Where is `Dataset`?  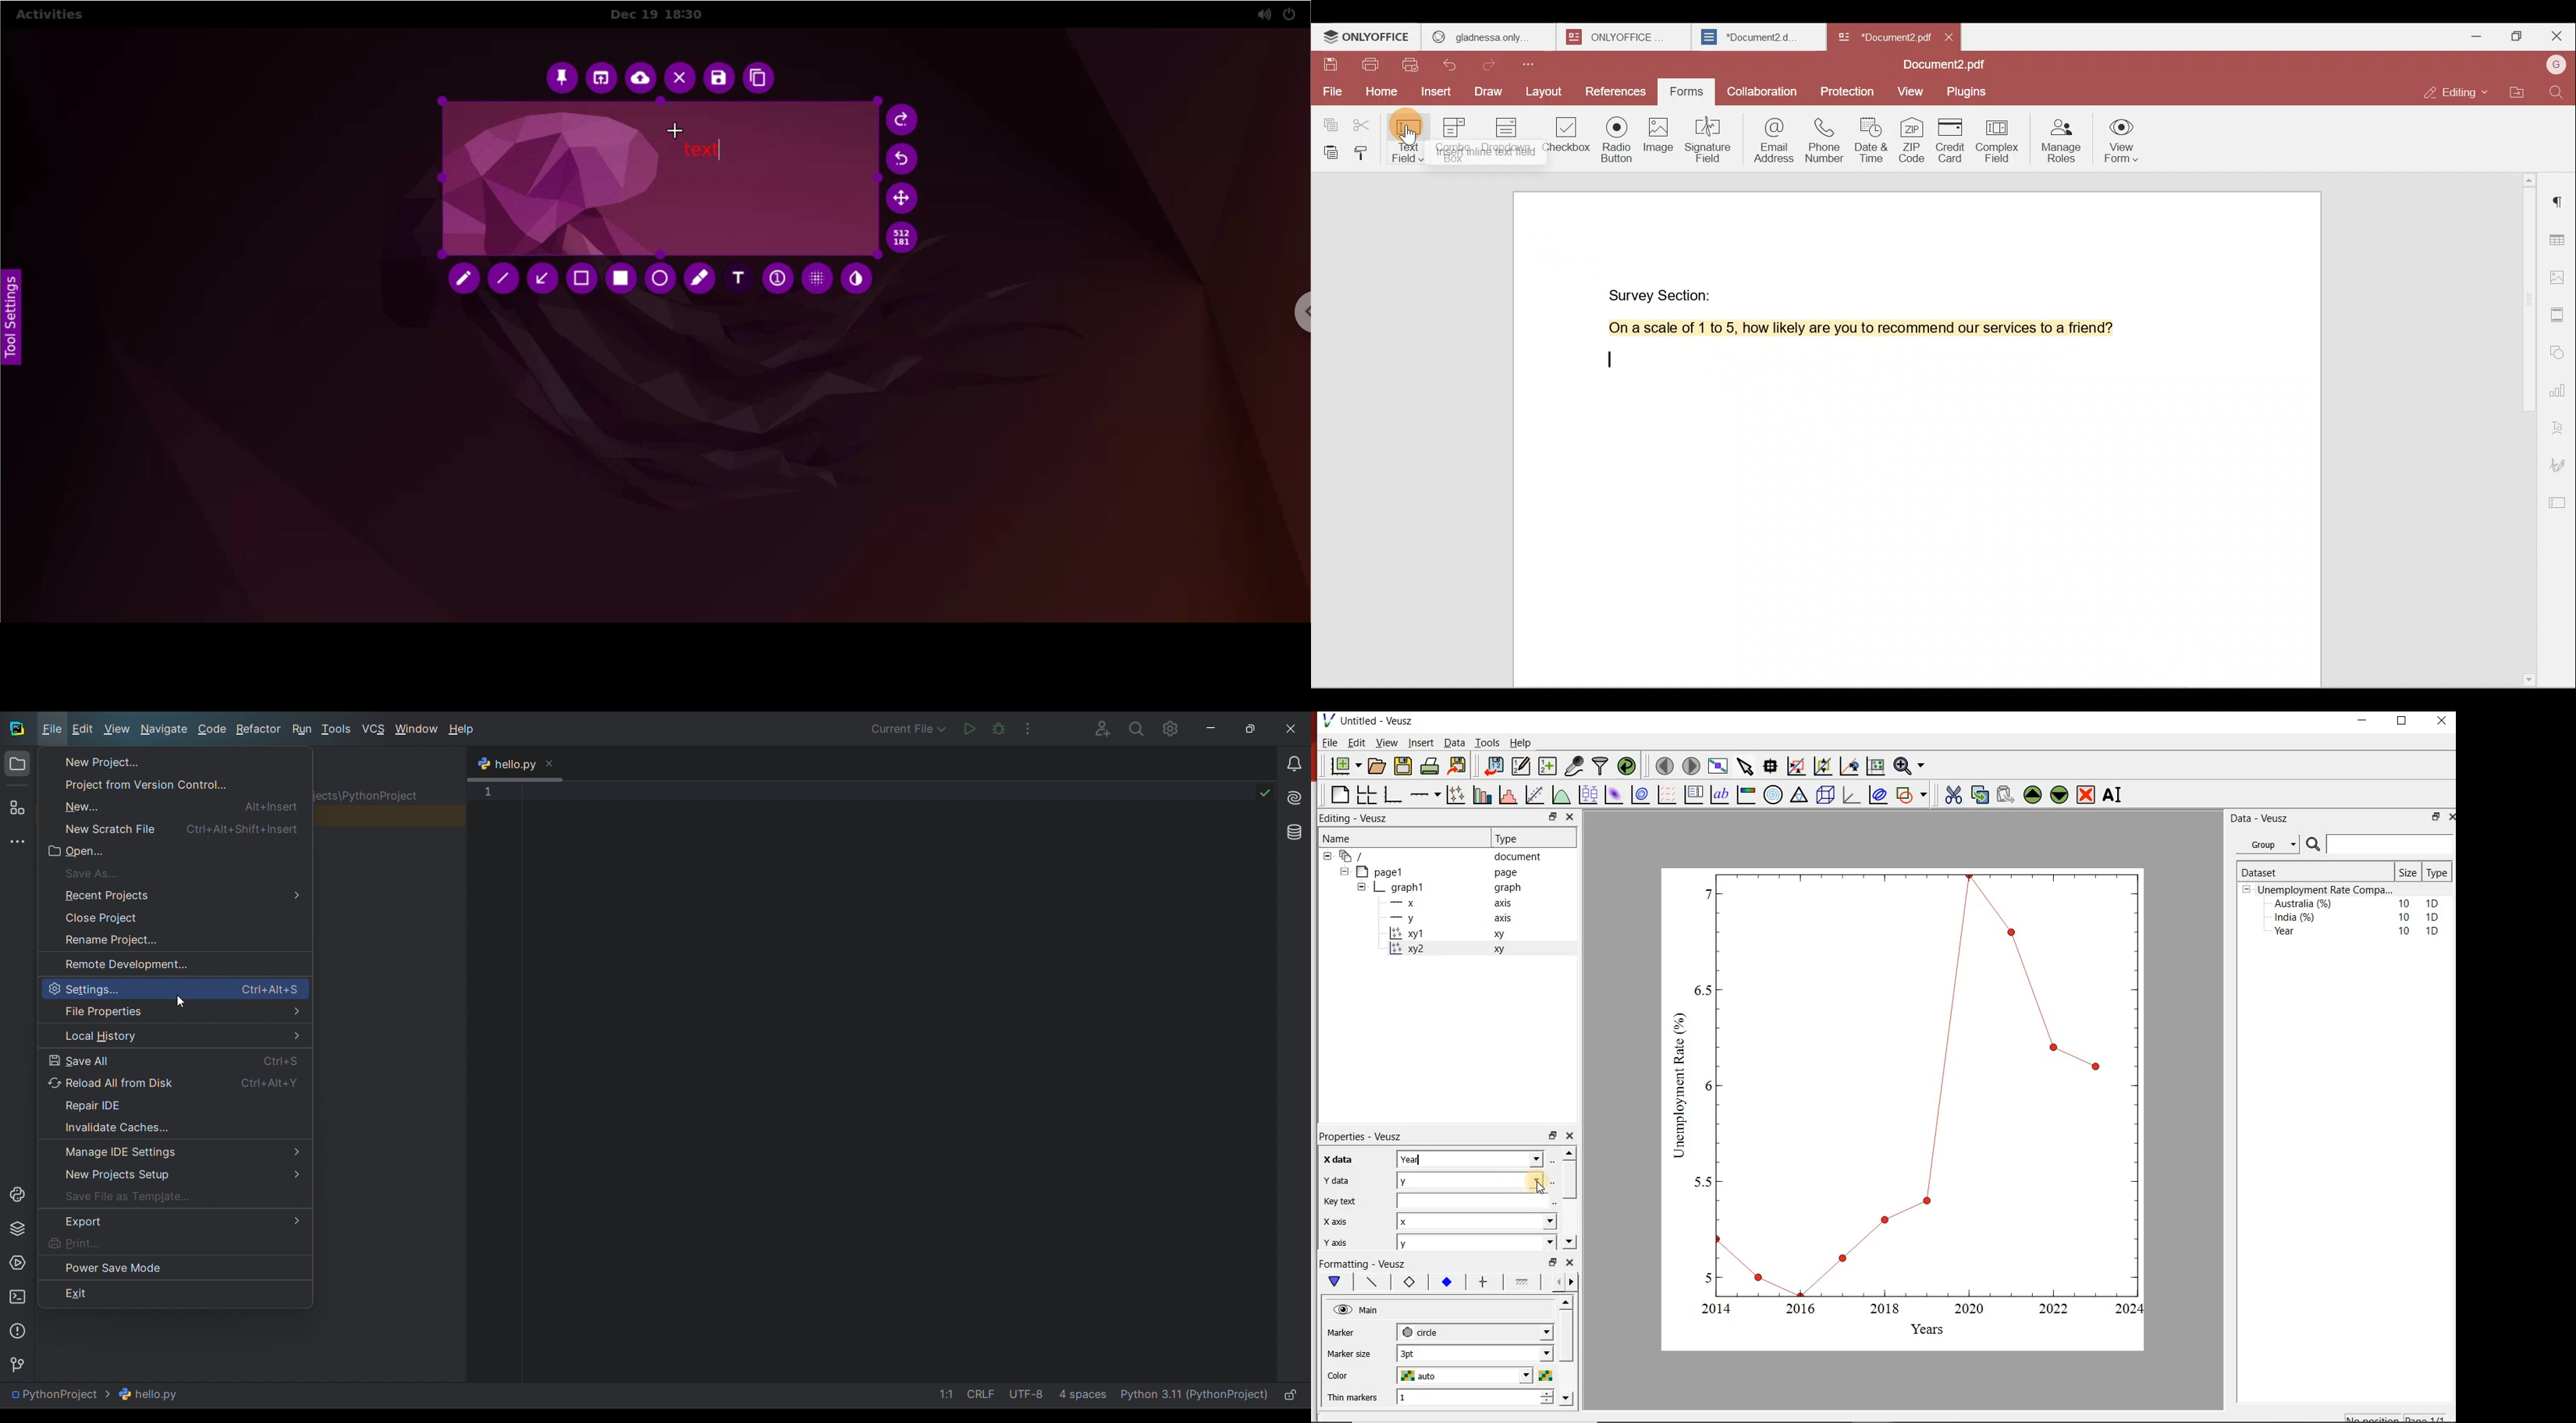 Dataset is located at coordinates (2291, 872).